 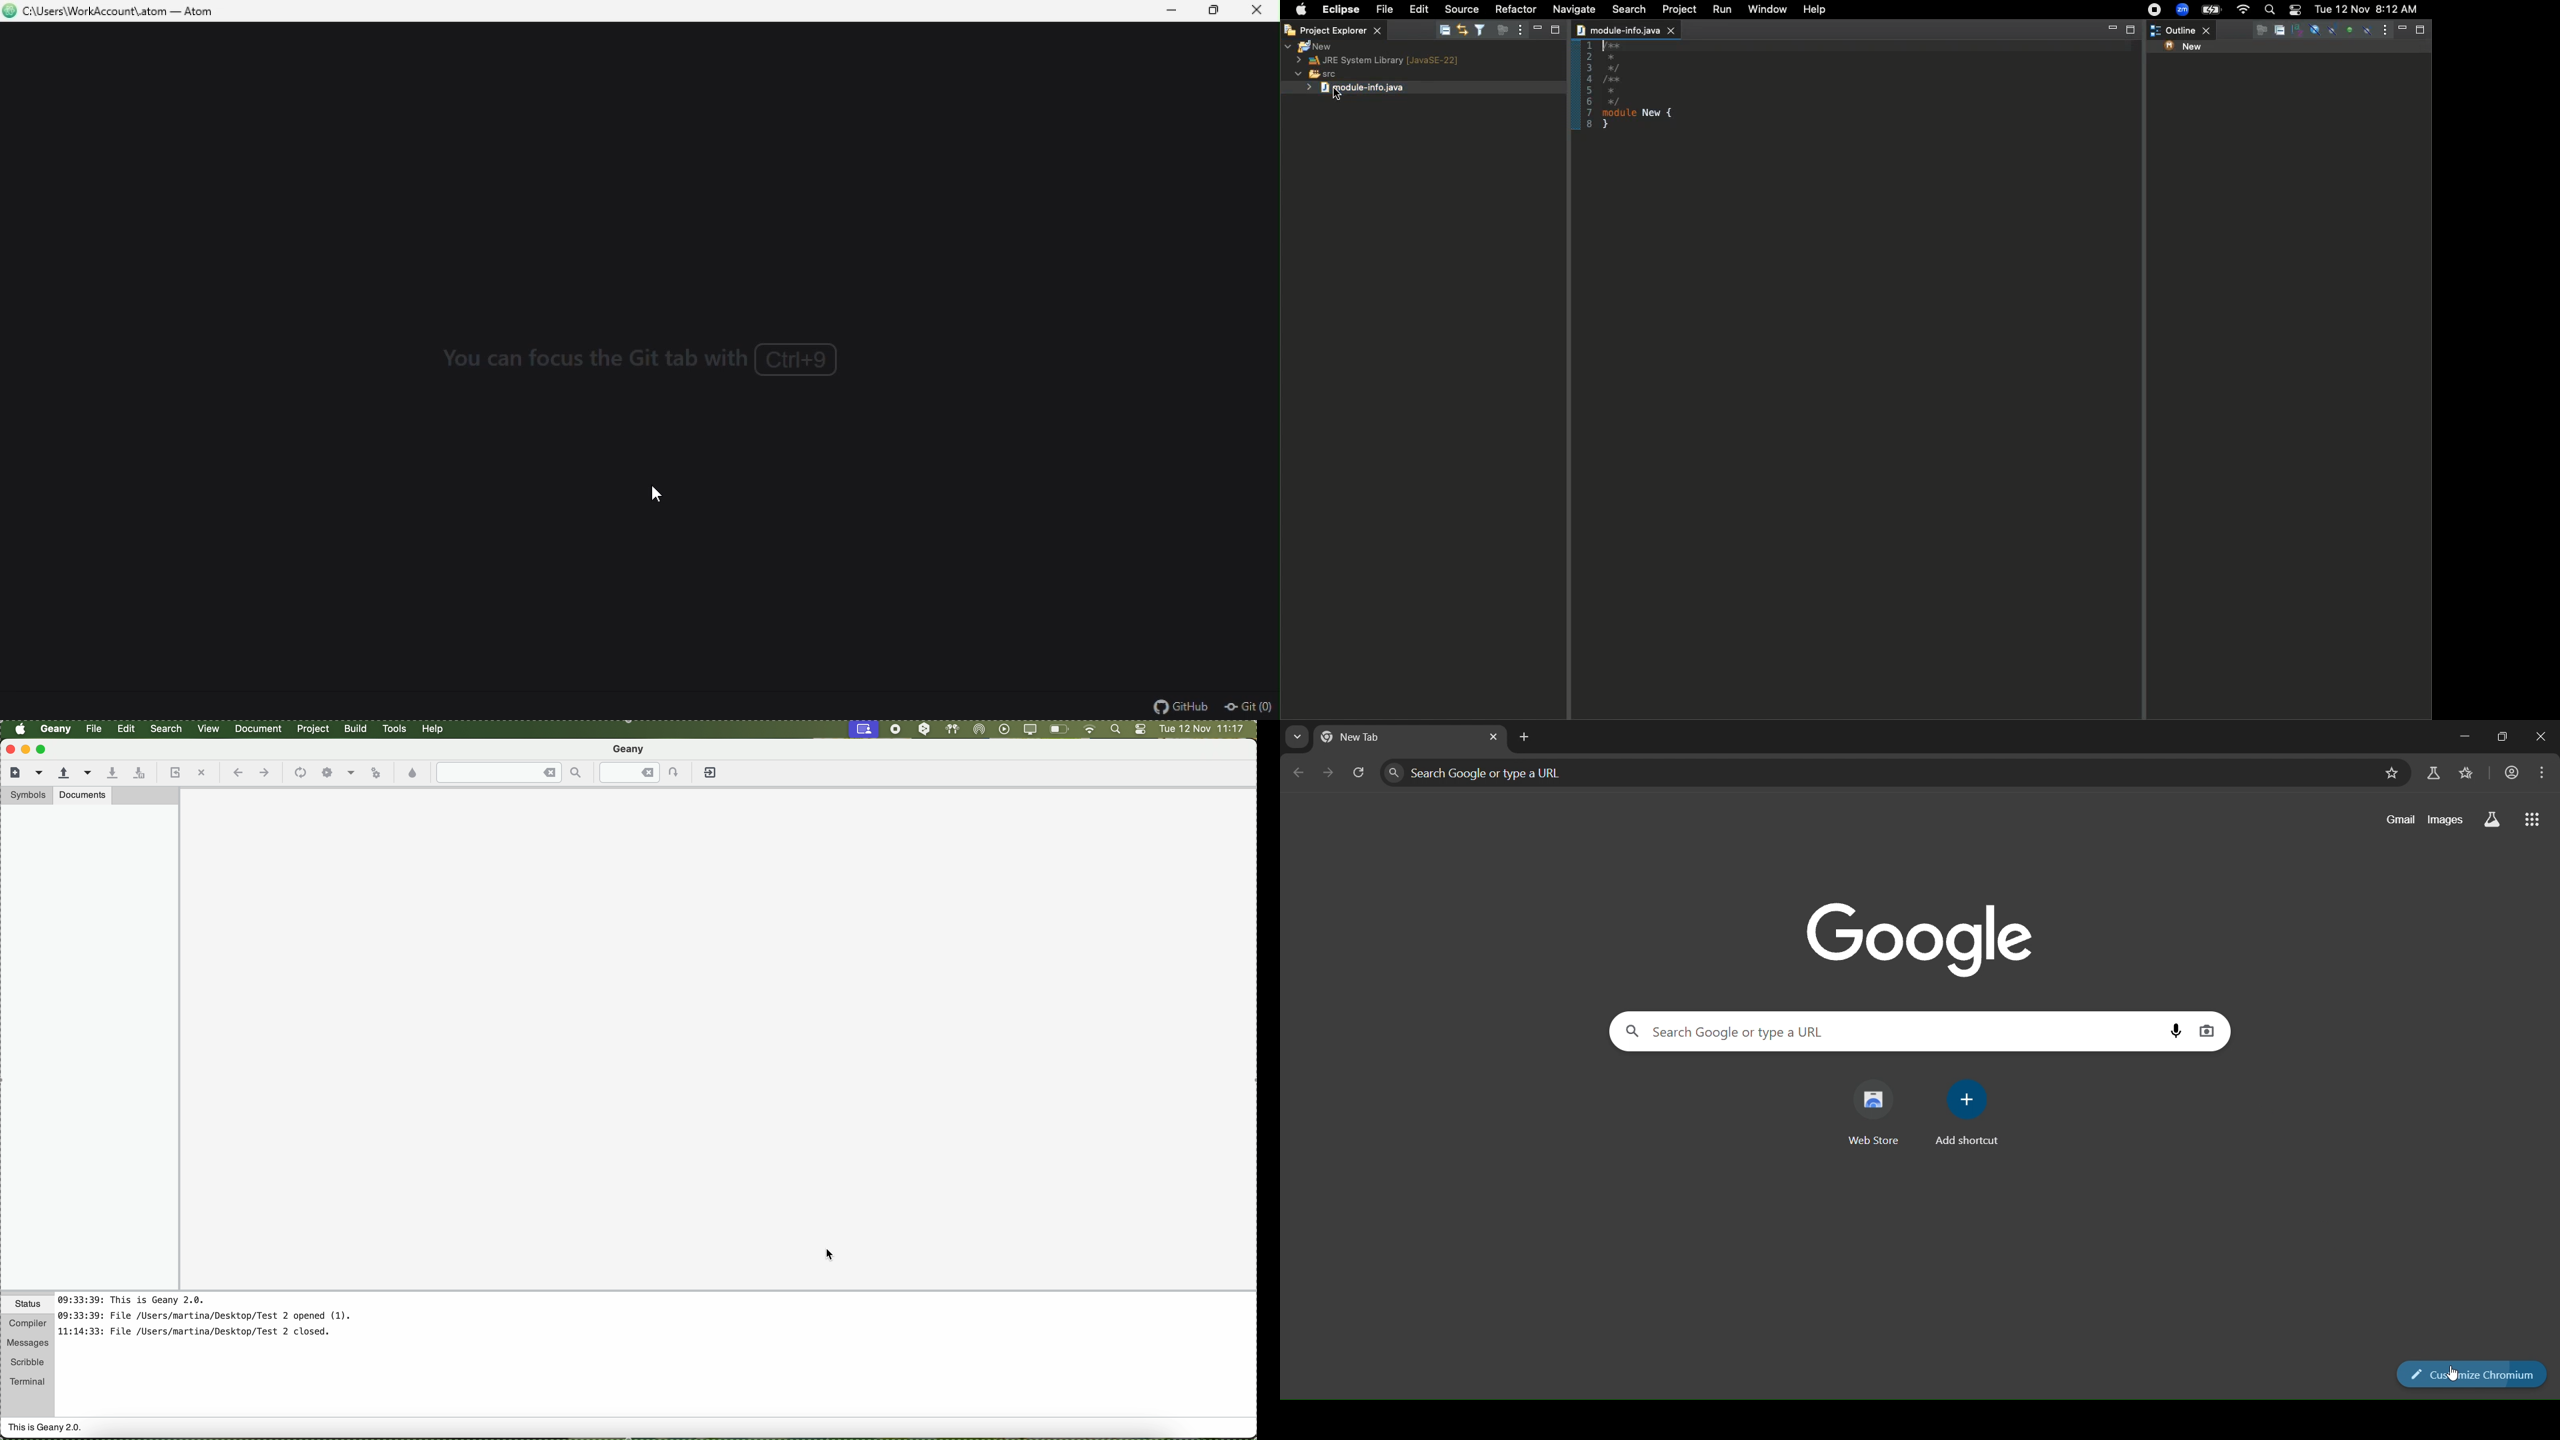 I want to click on google apps, so click(x=2535, y=821).